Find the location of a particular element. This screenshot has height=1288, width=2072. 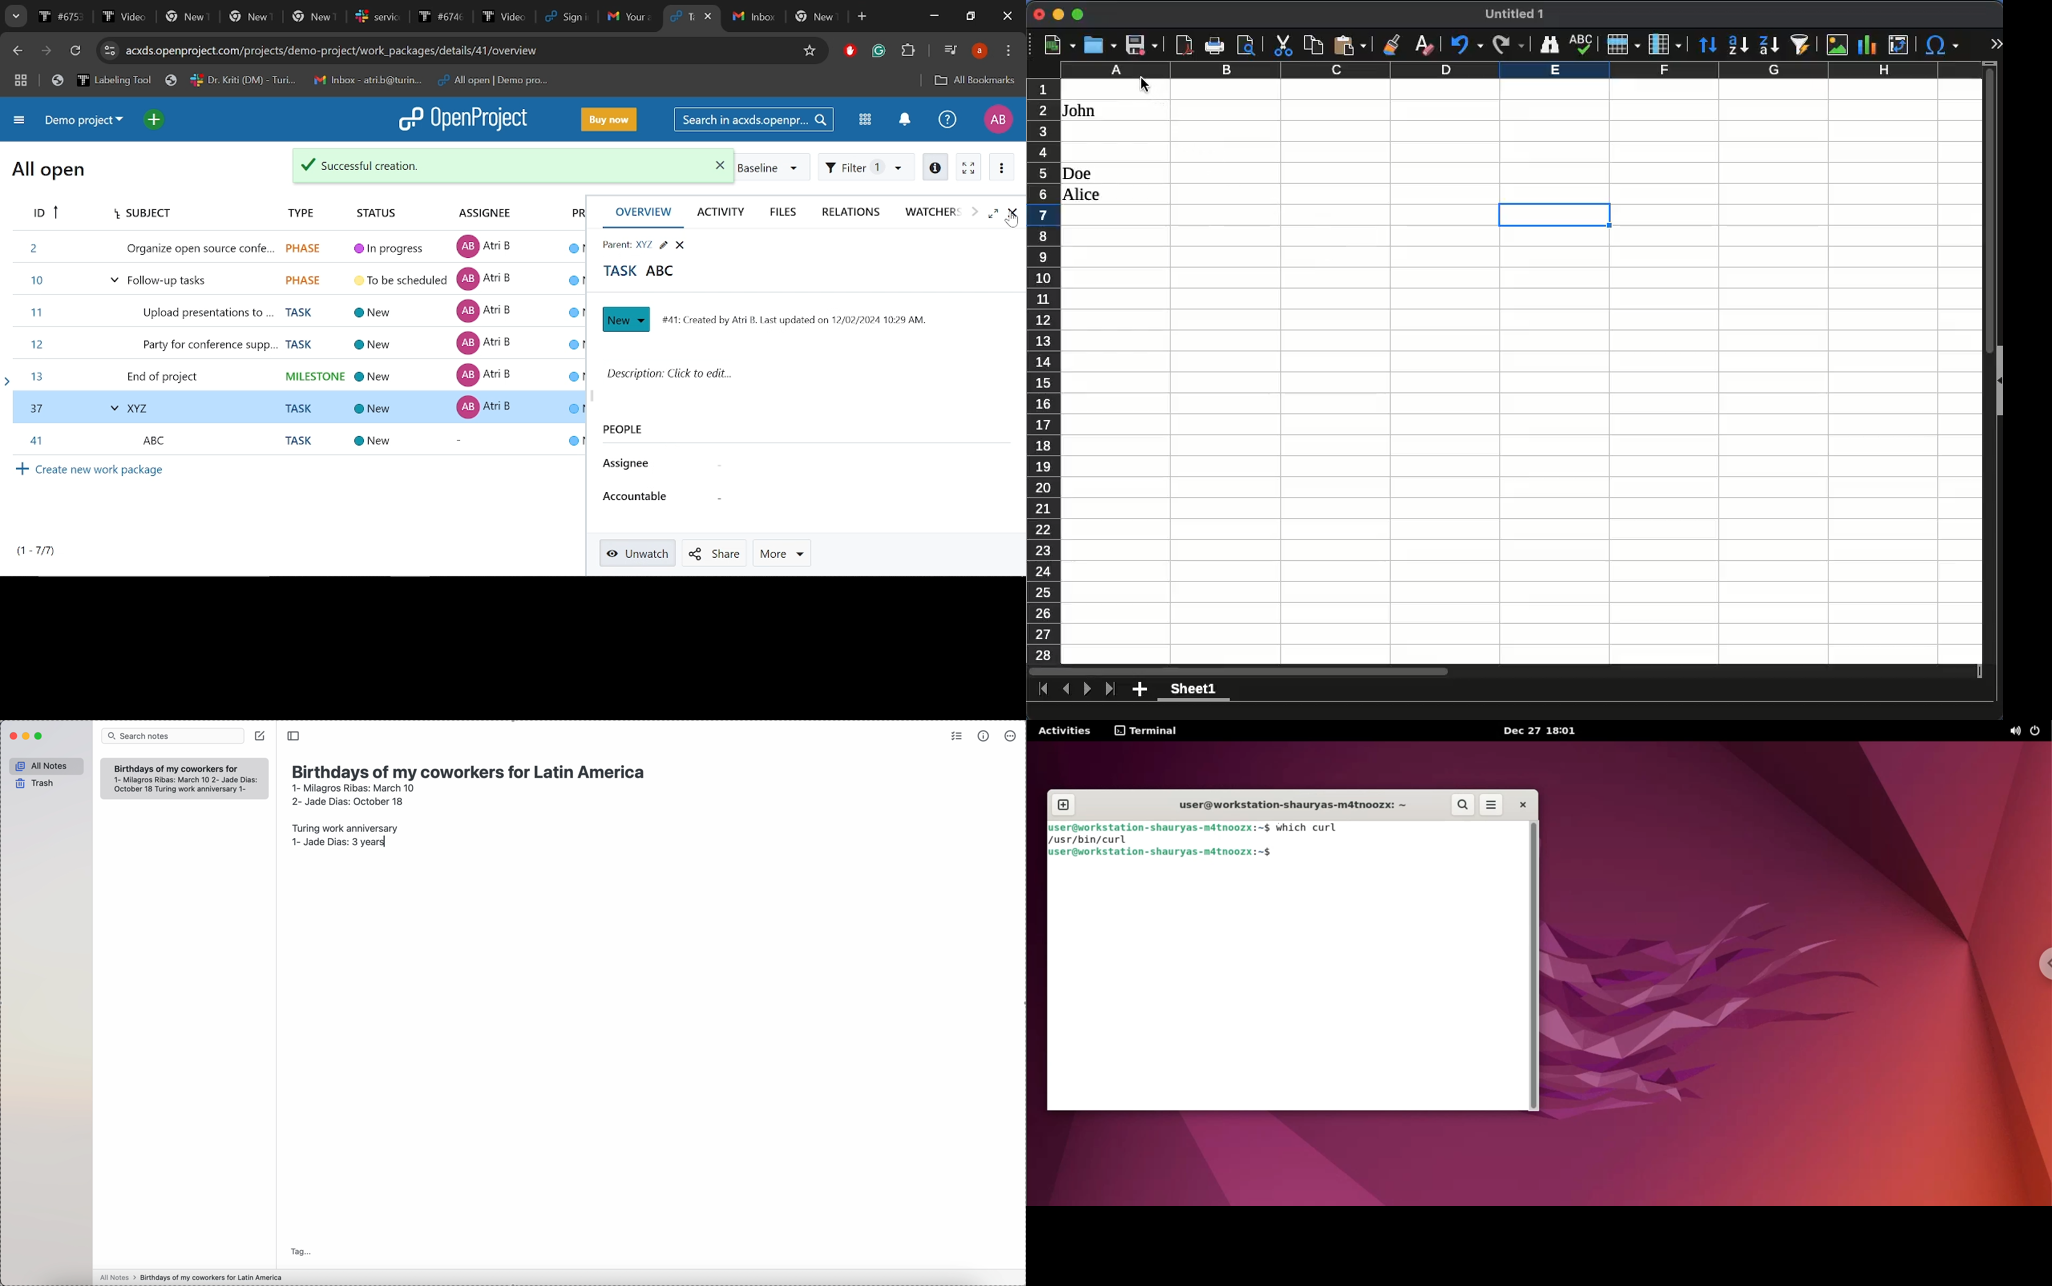

next sheet is located at coordinates (1086, 689).